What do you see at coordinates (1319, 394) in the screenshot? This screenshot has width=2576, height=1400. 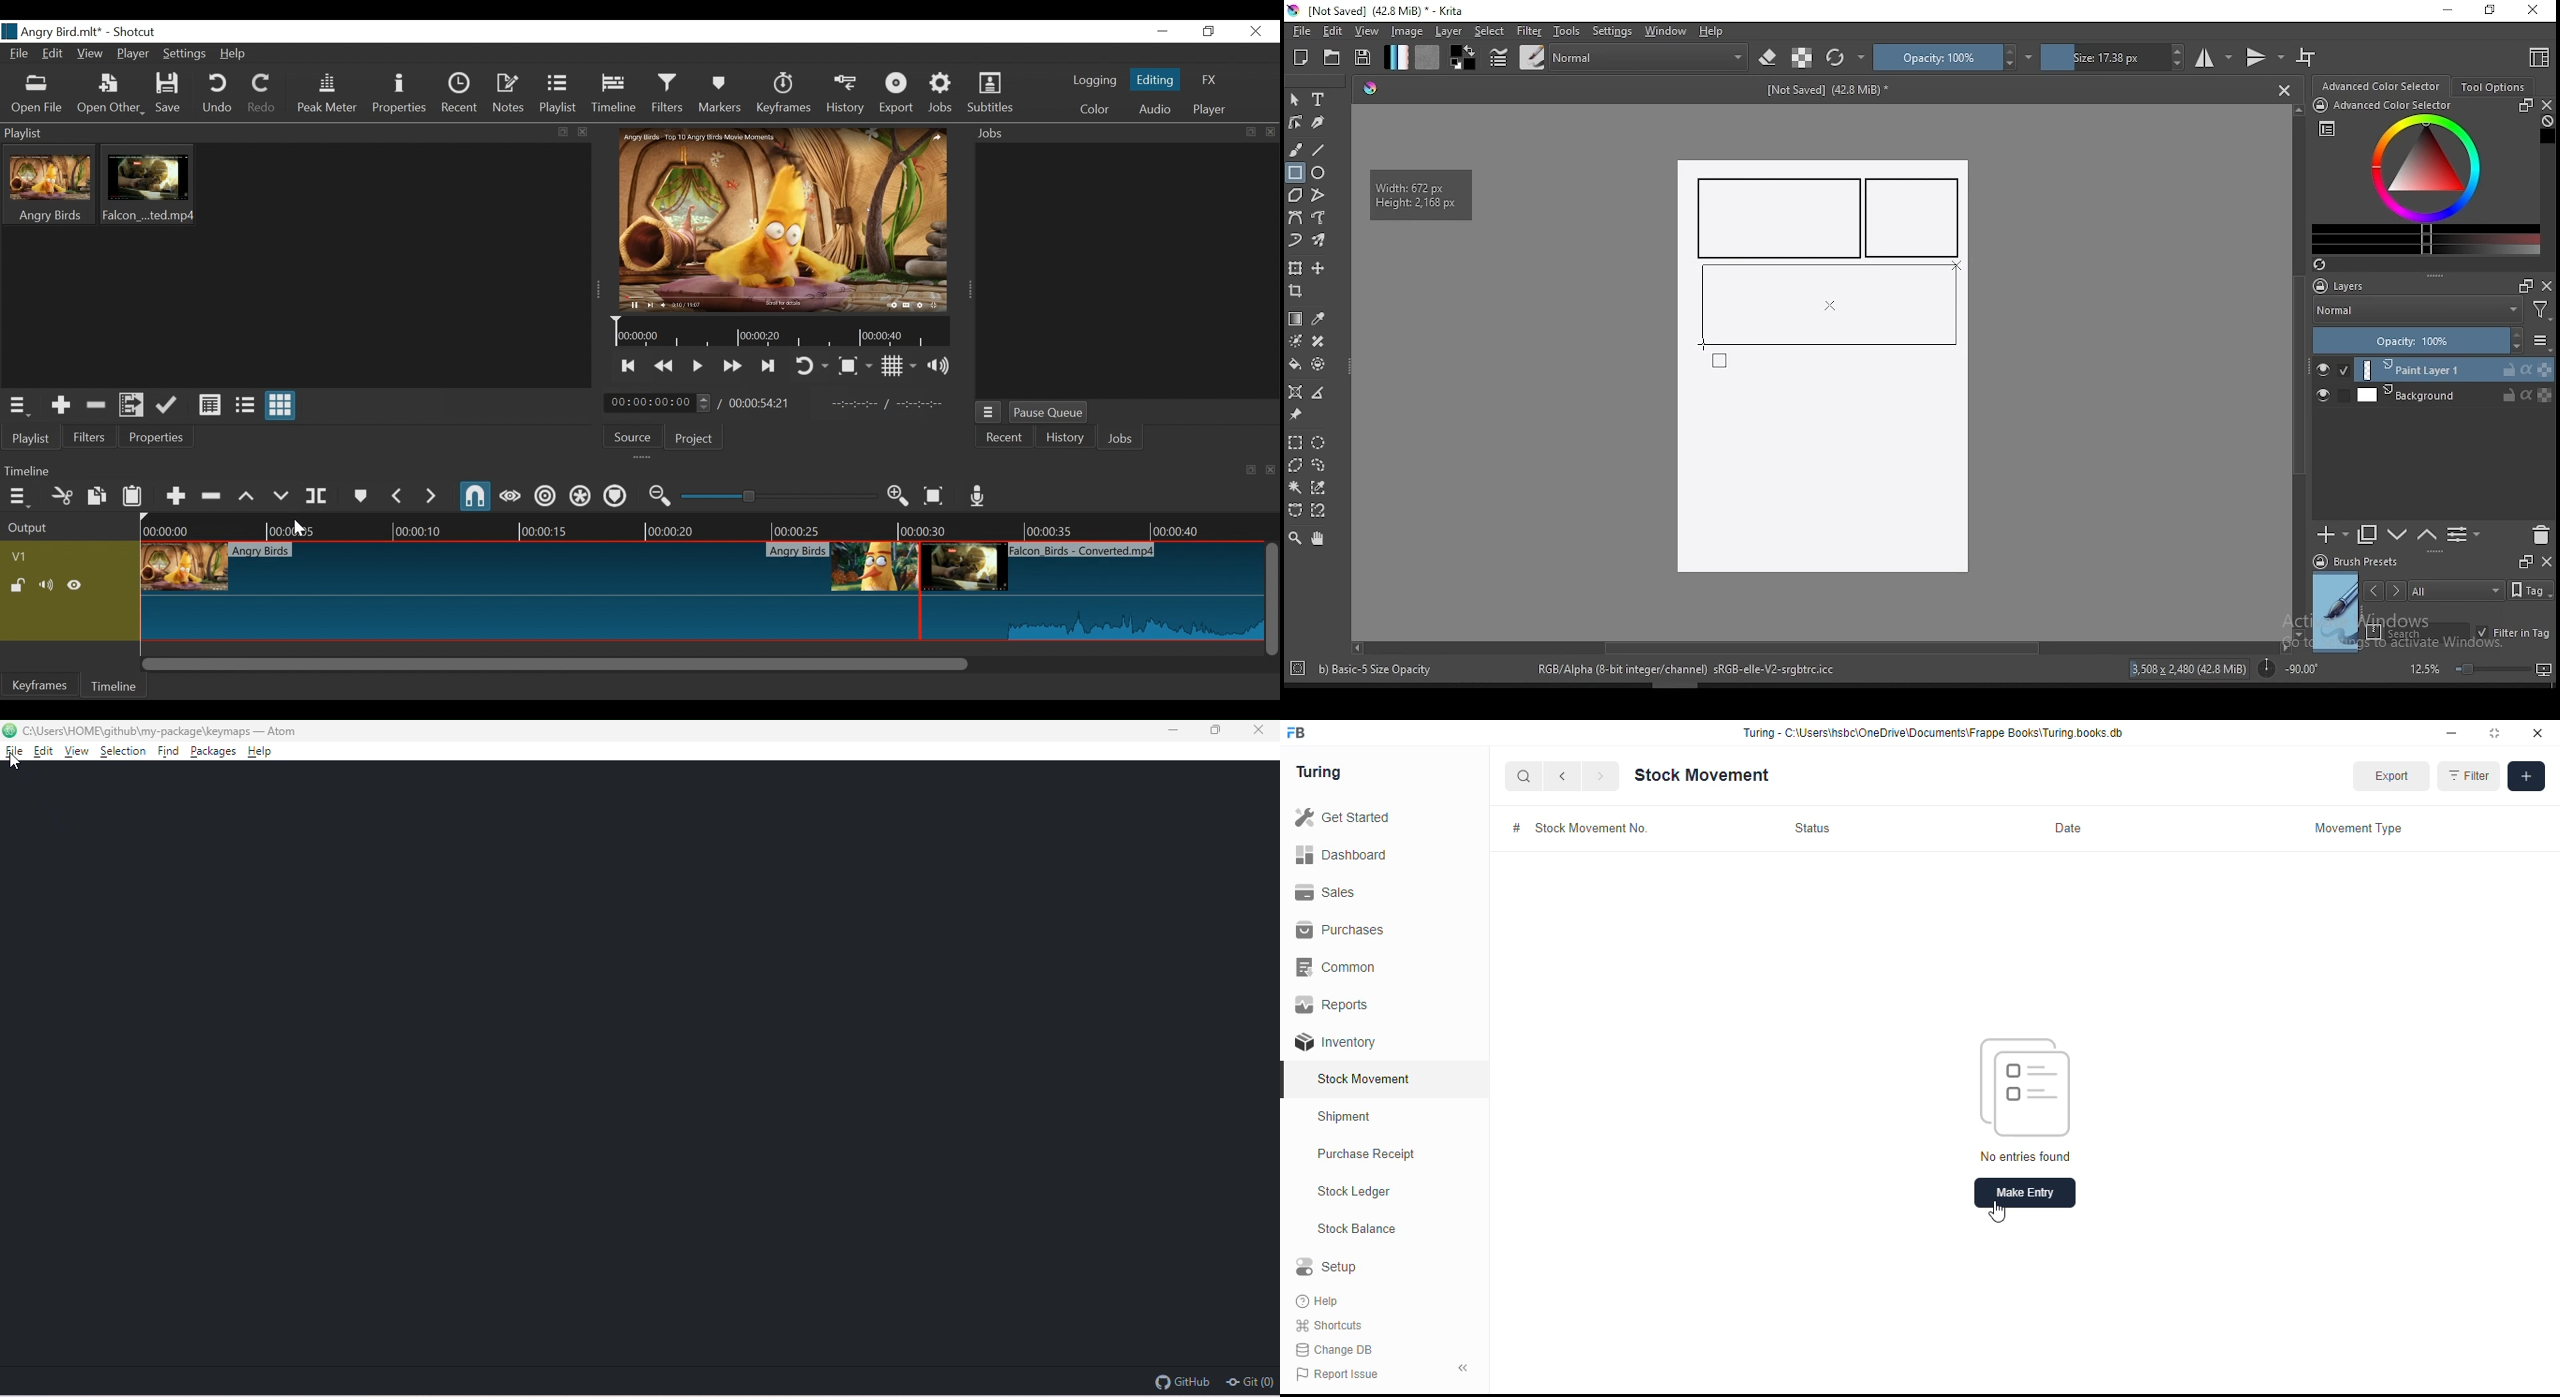 I see `measure distance between two points` at bounding box center [1319, 394].